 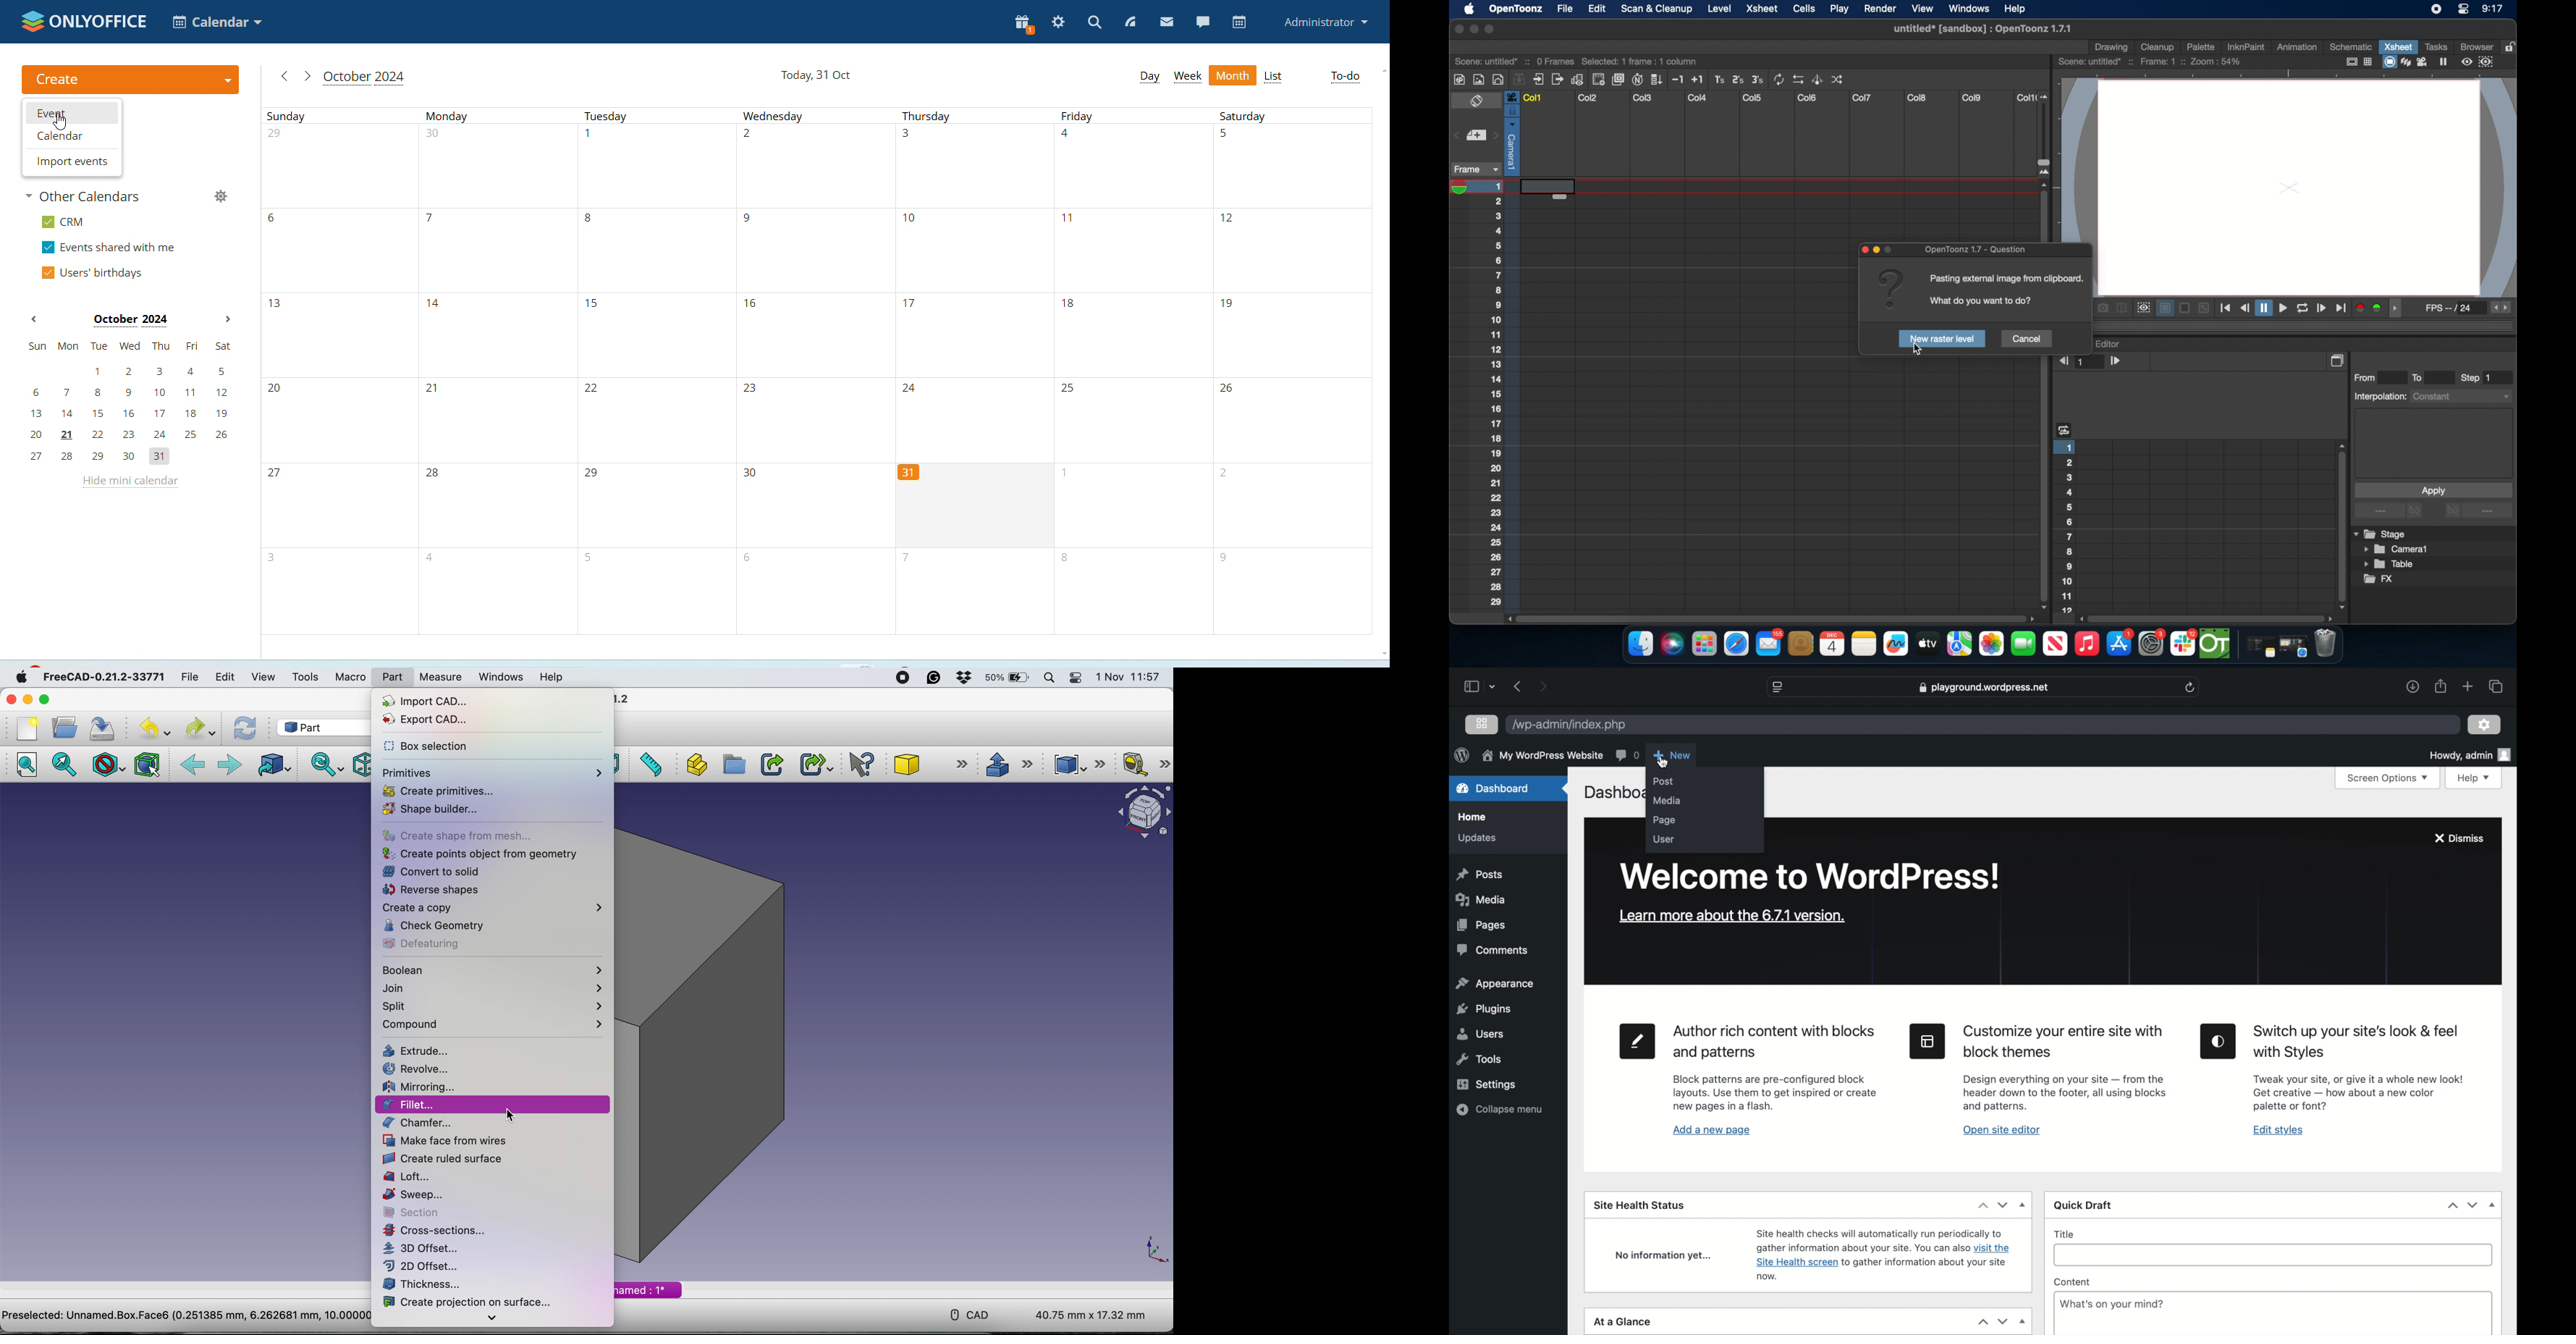 I want to click on post, so click(x=1663, y=781).